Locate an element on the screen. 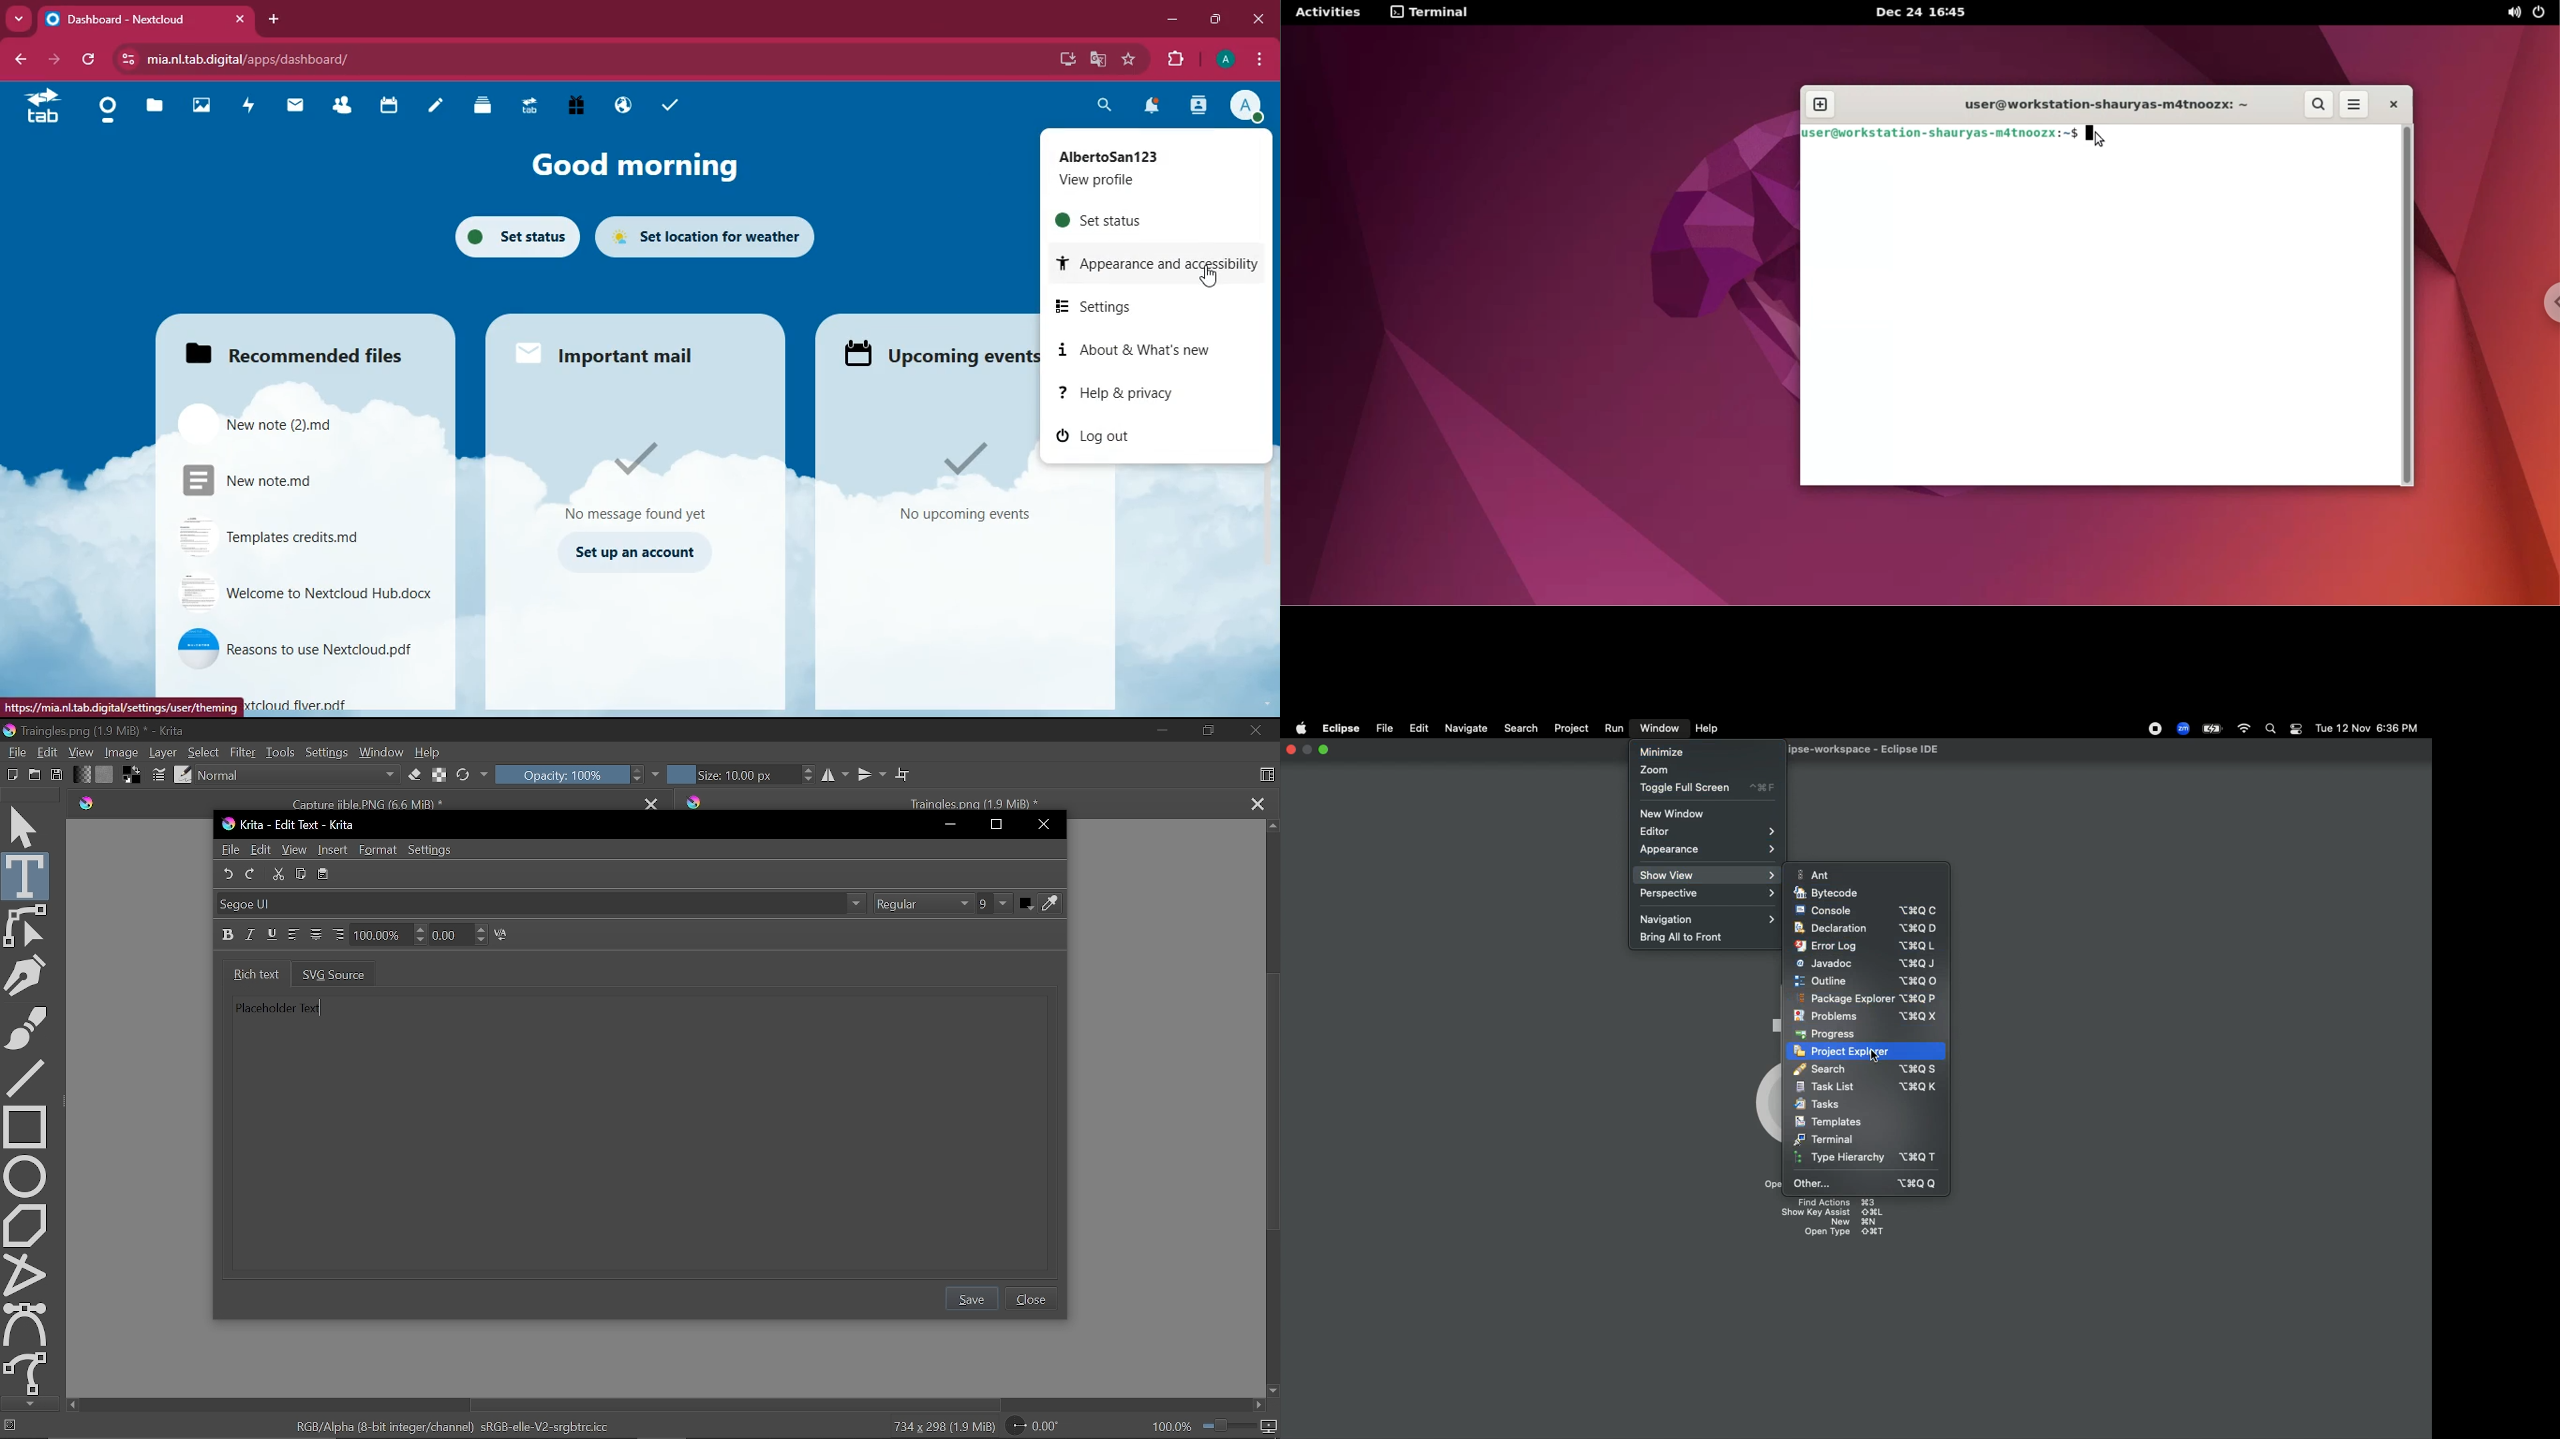 This screenshot has width=2576, height=1456. 734 x 298 (1.9 MiB) is located at coordinates (940, 1427).